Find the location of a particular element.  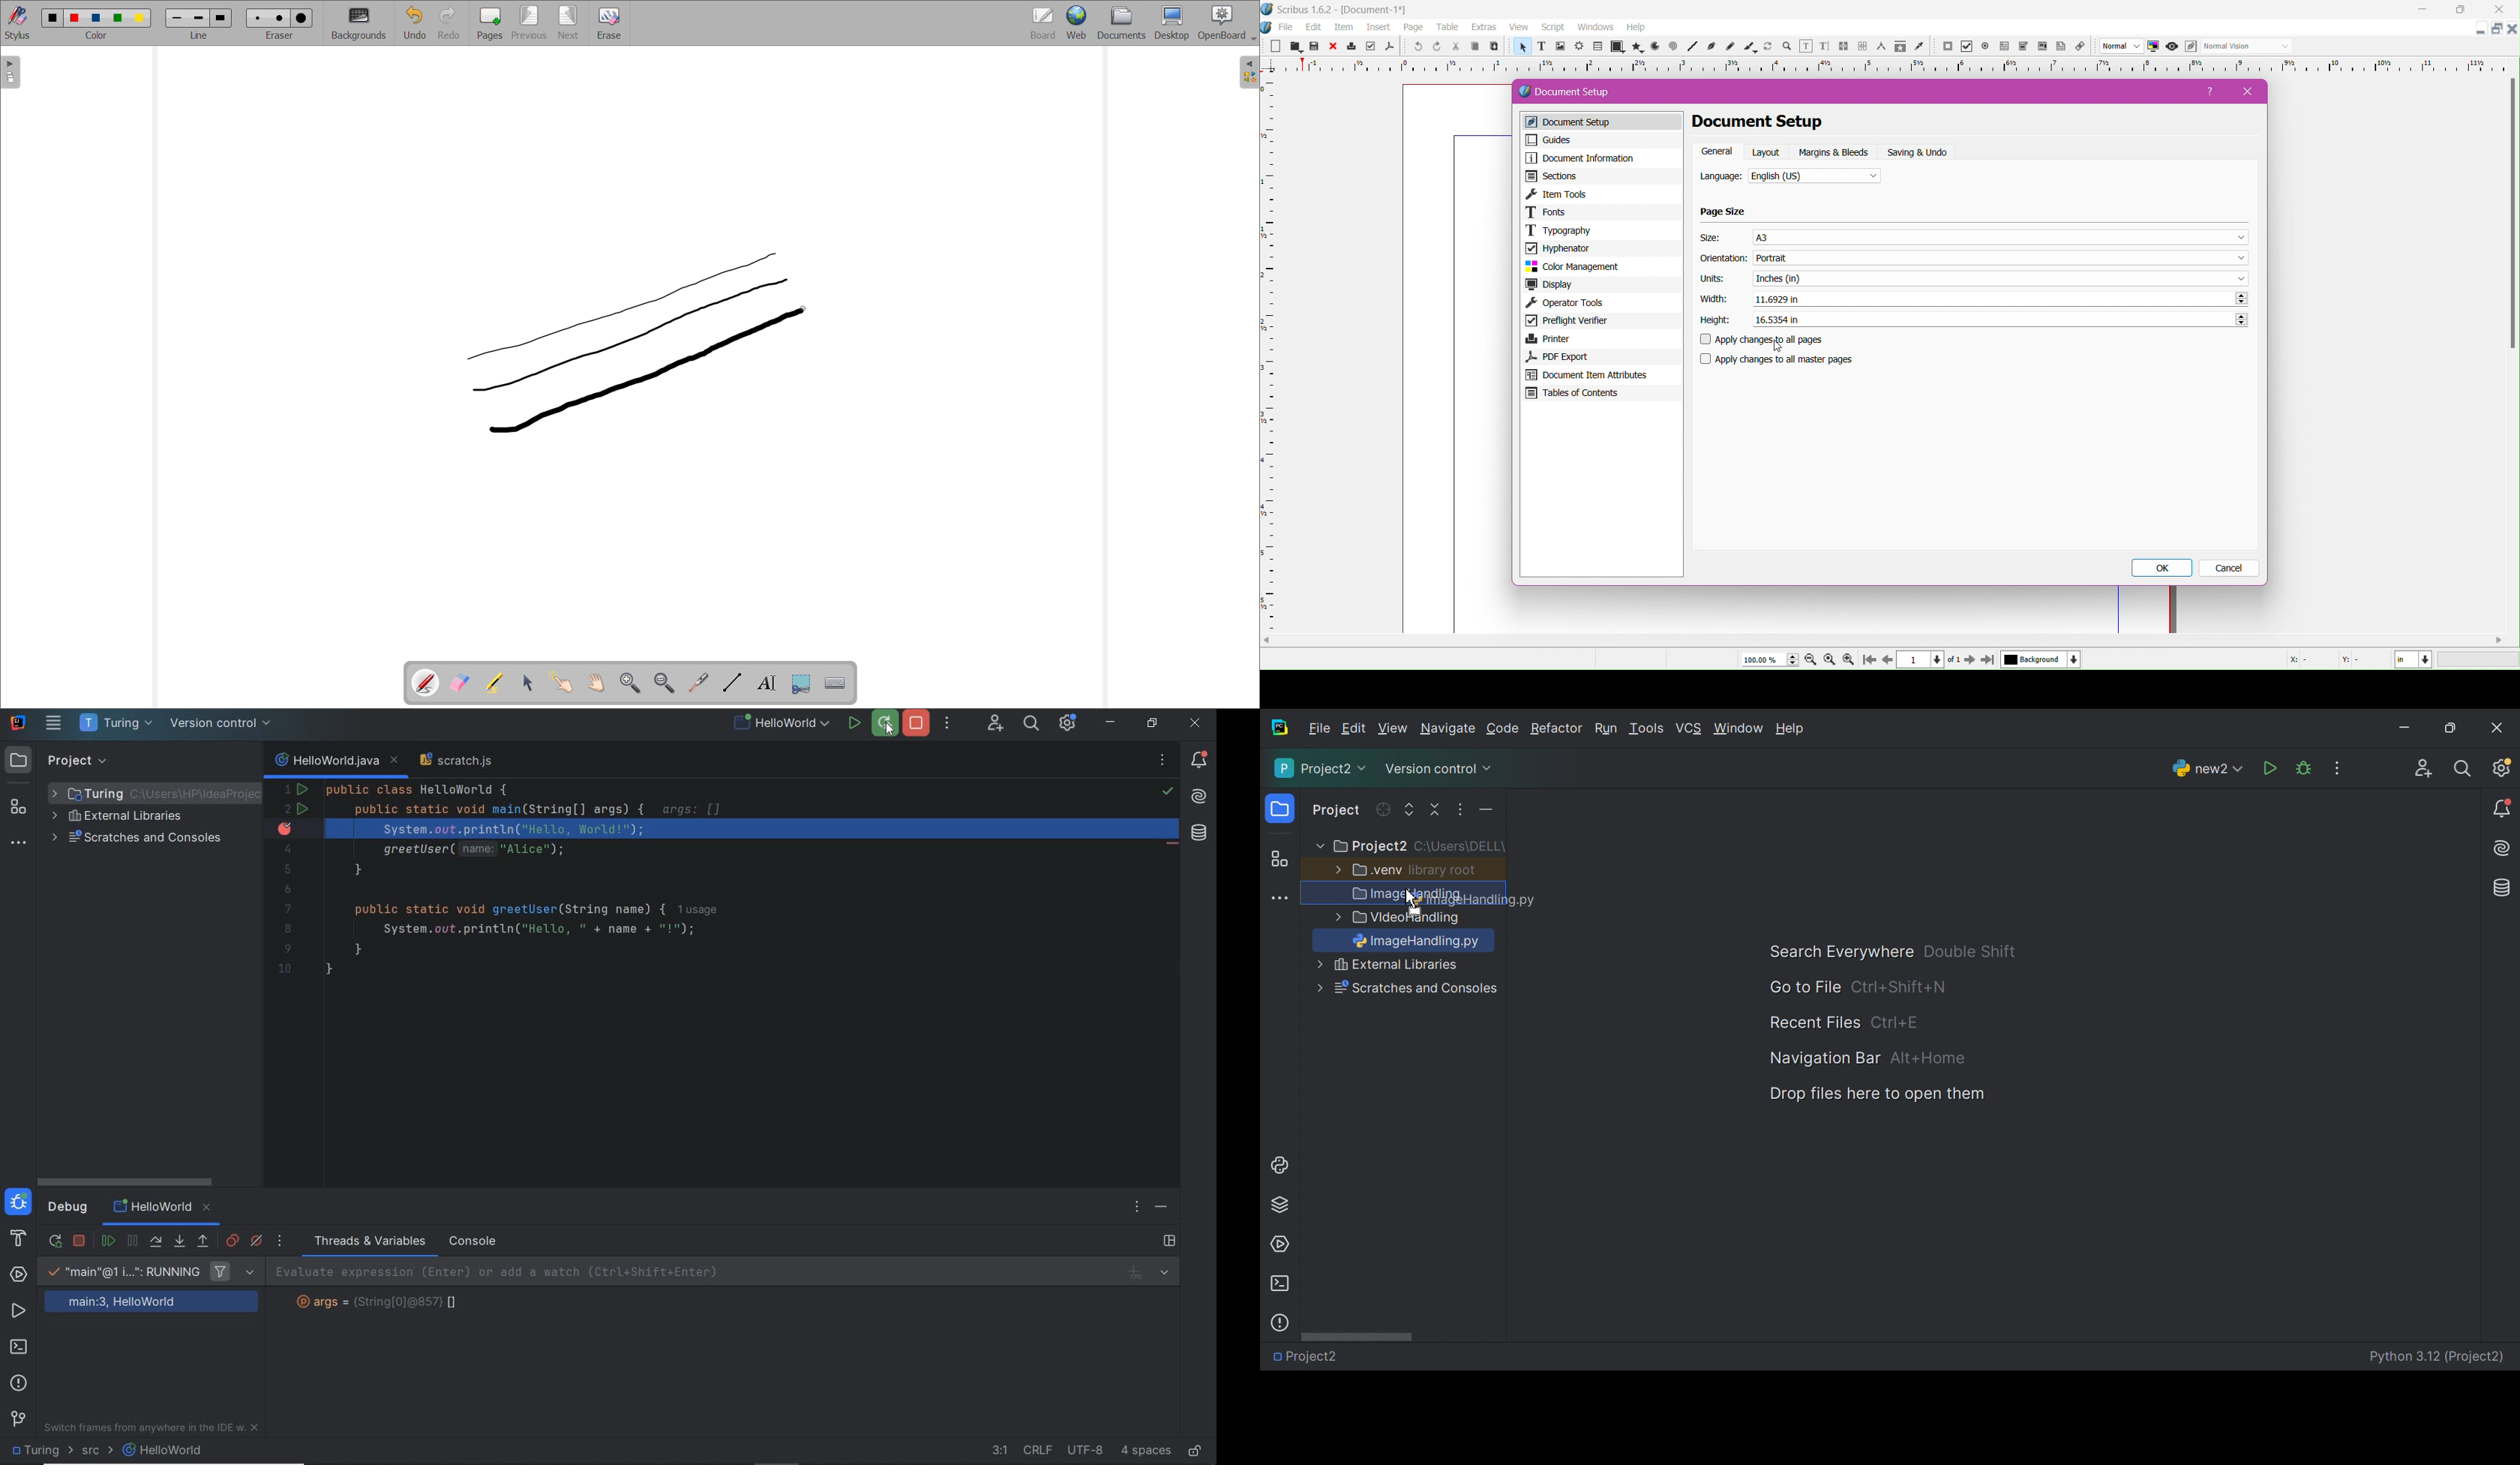

Cancel is located at coordinates (2230, 569).